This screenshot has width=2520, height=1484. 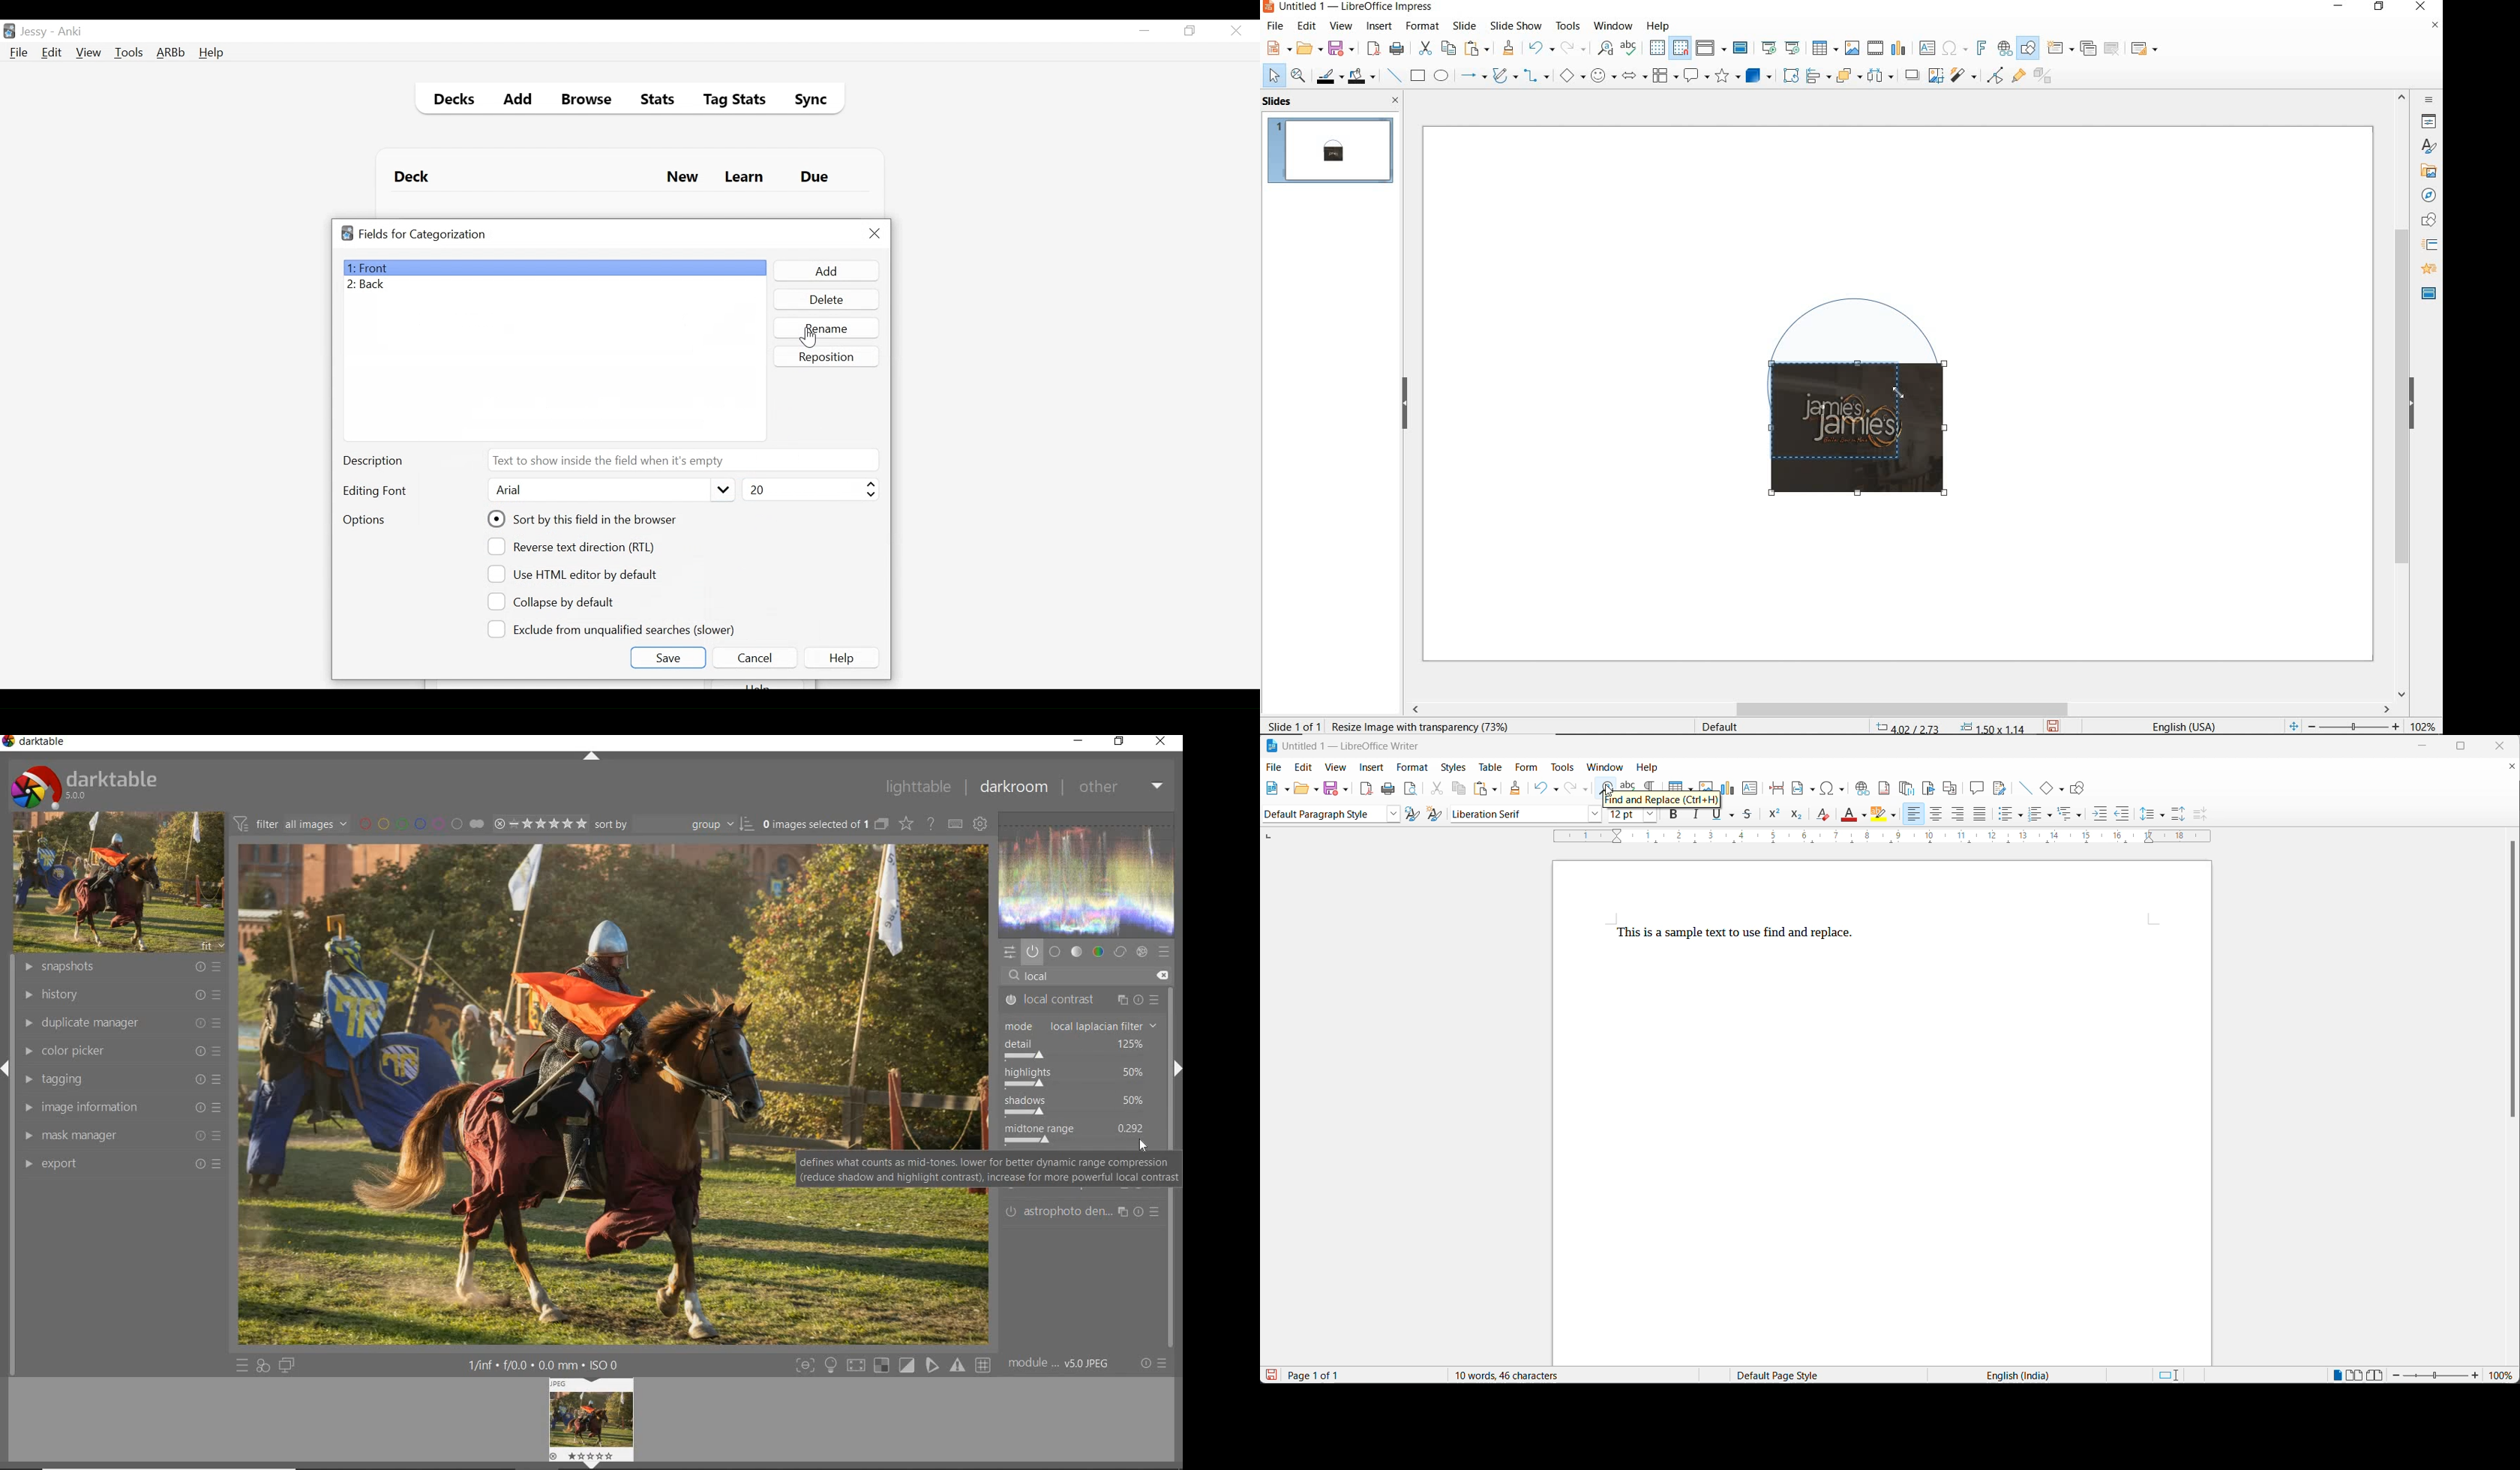 What do you see at coordinates (2025, 788) in the screenshot?
I see `insert lines` at bounding box center [2025, 788].